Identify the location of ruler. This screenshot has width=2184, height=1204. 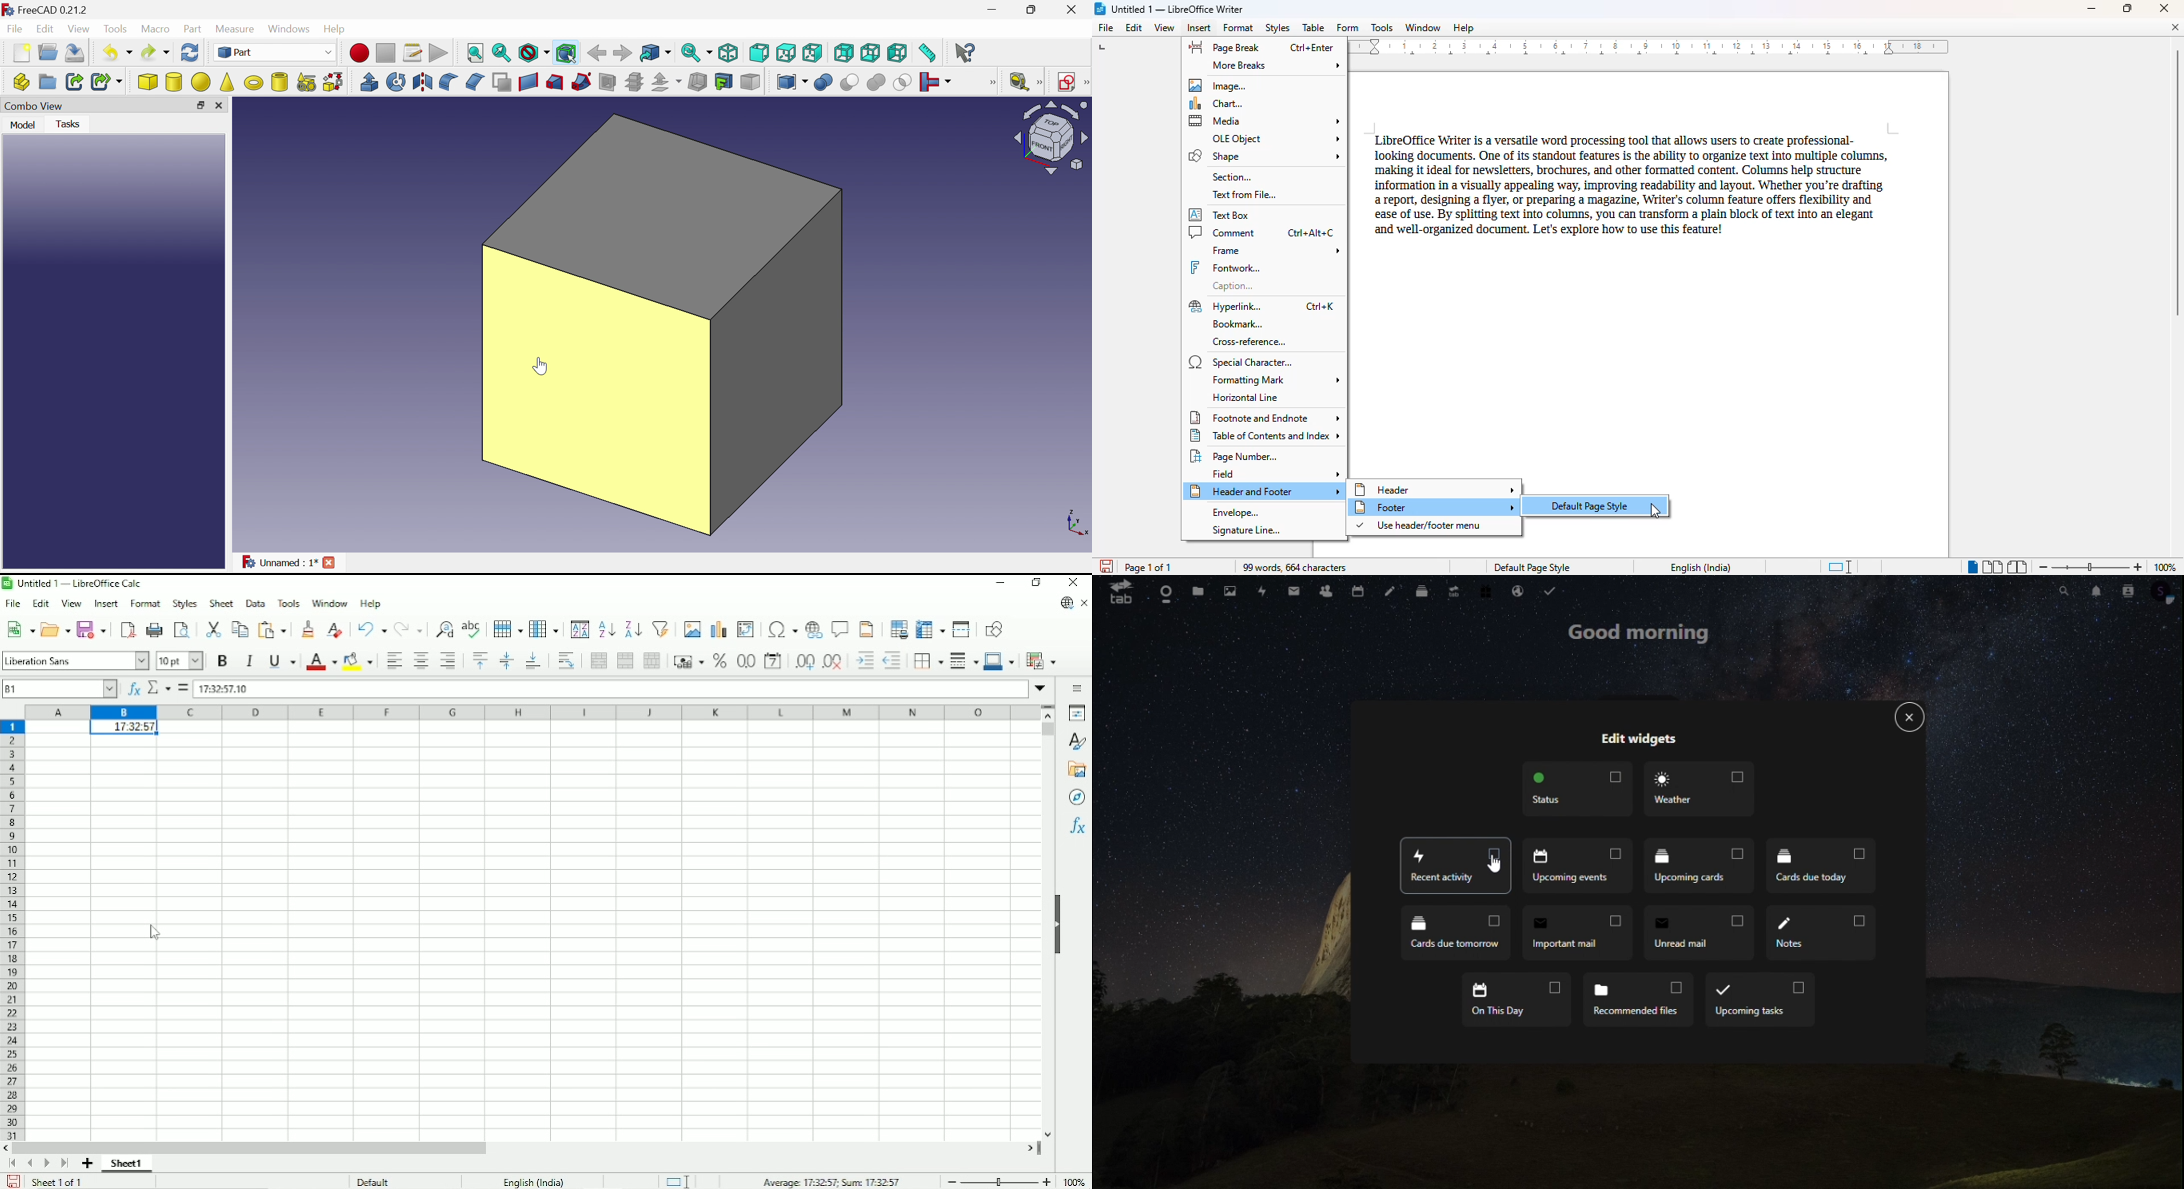
(1652, 48).